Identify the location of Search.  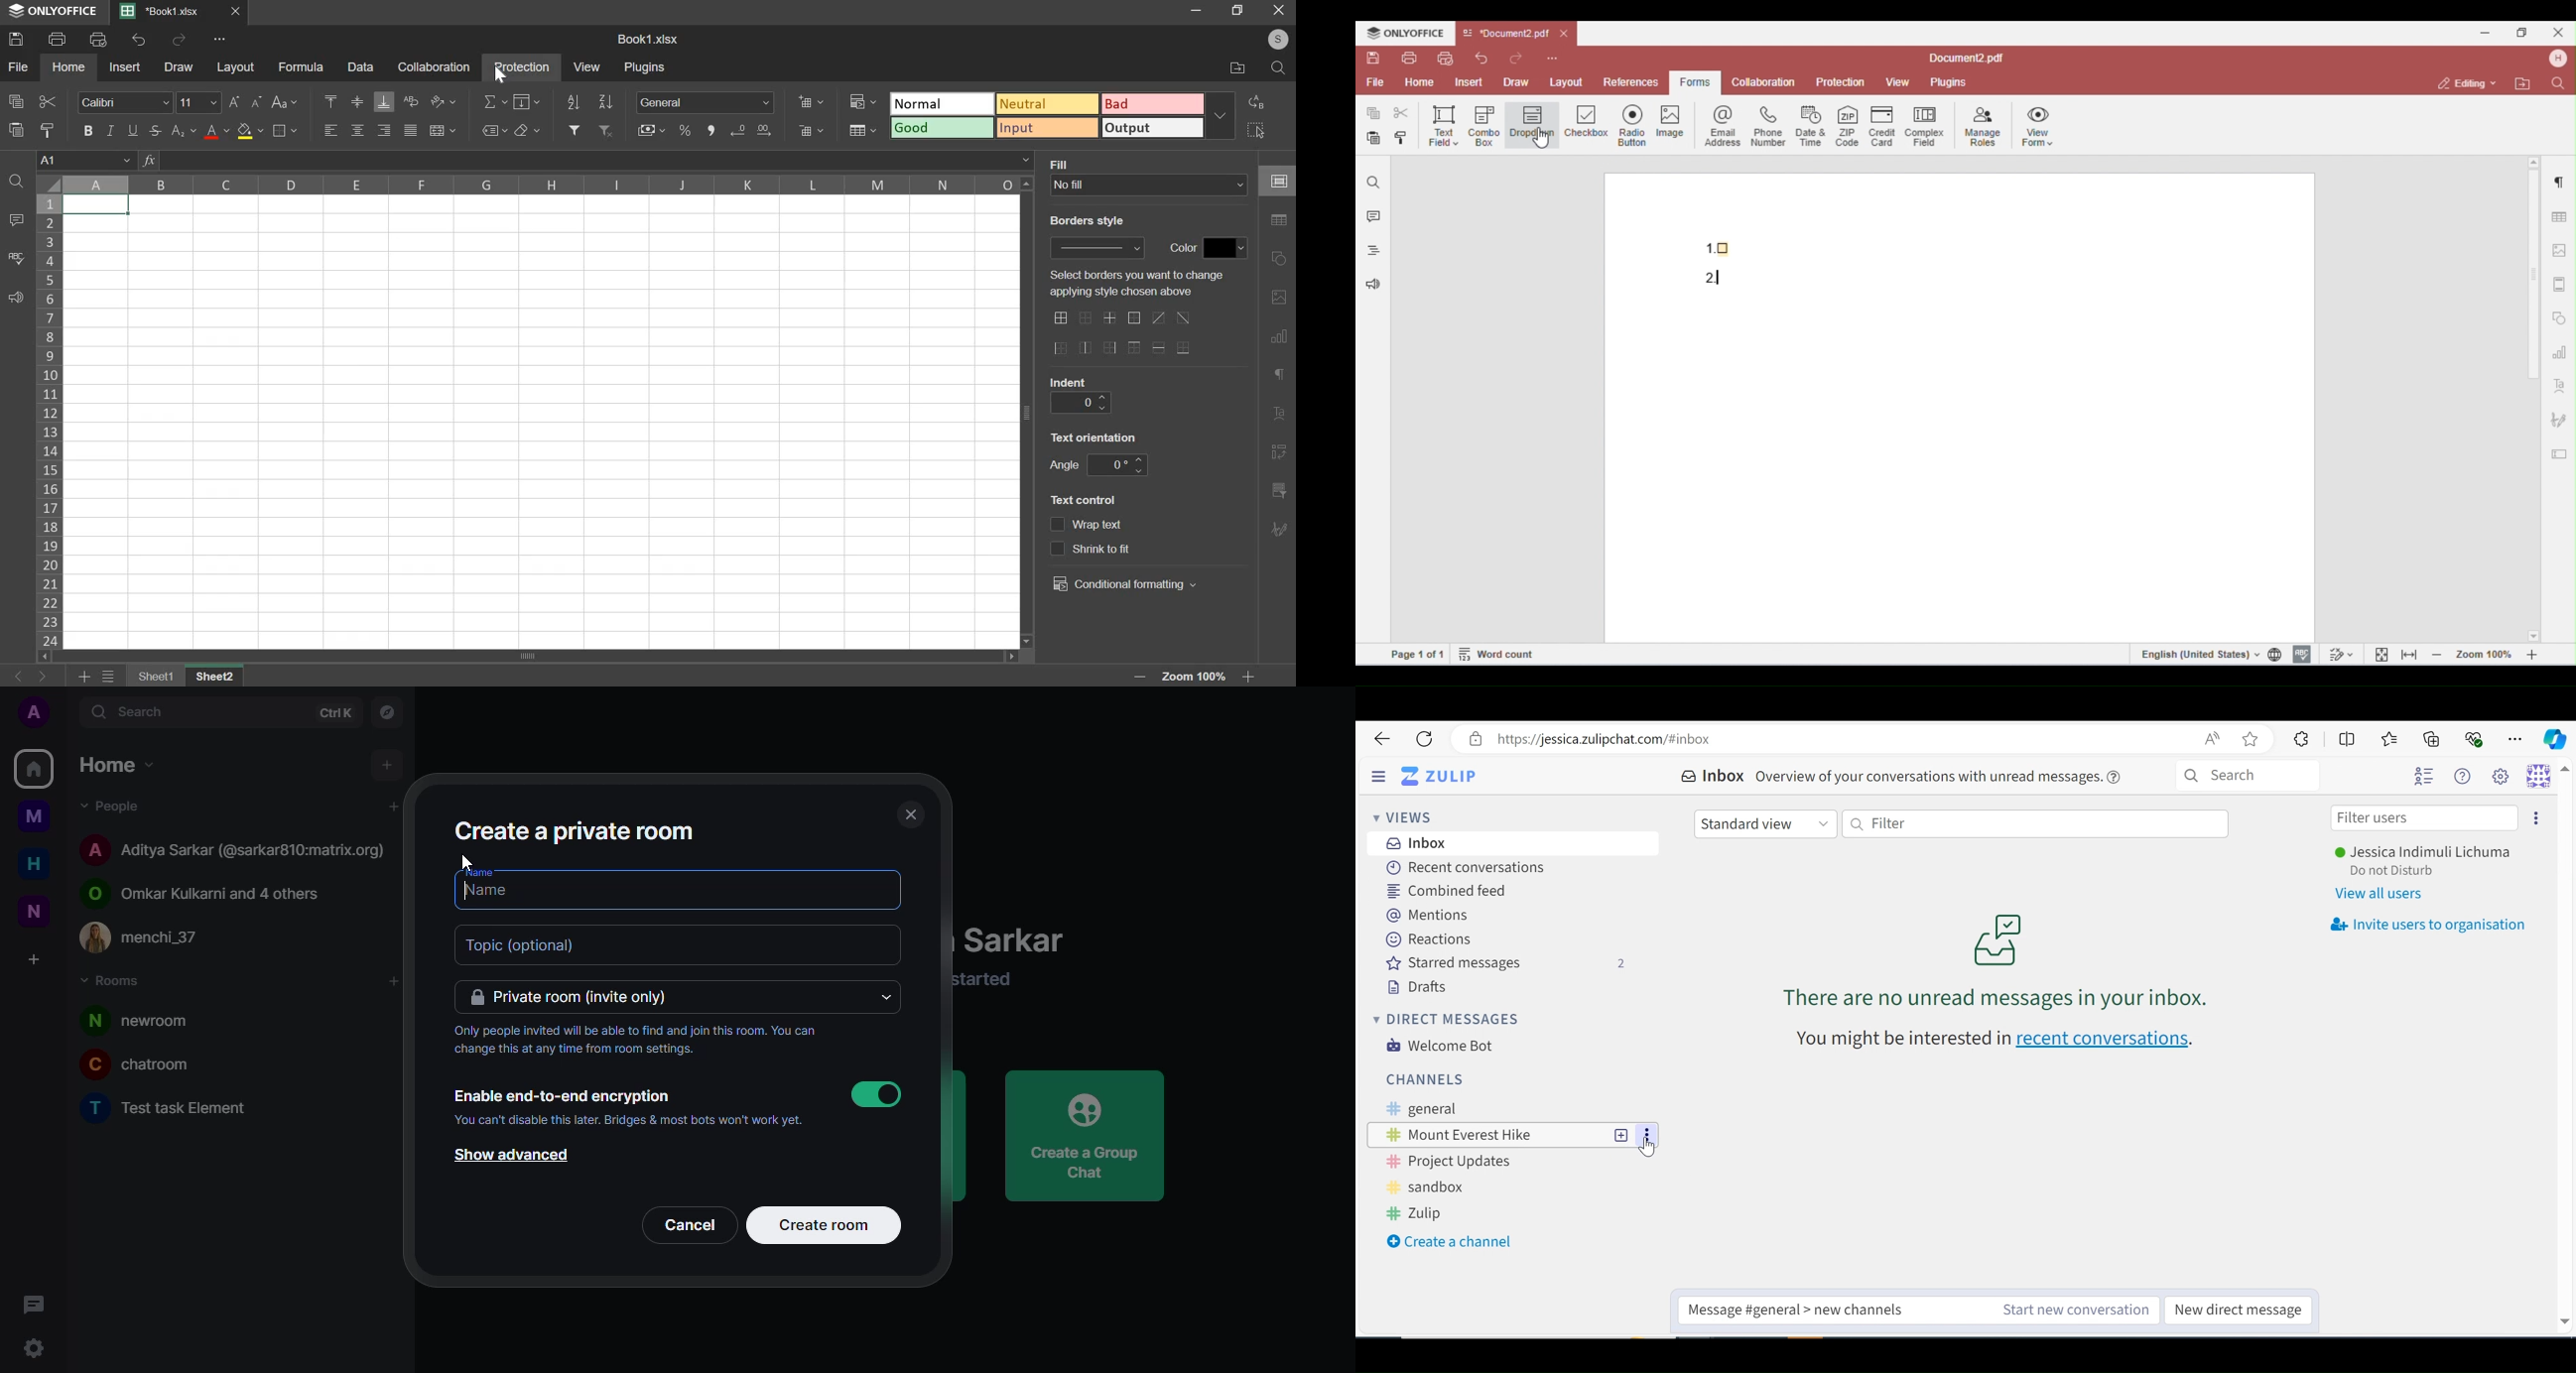
(1279, 69).